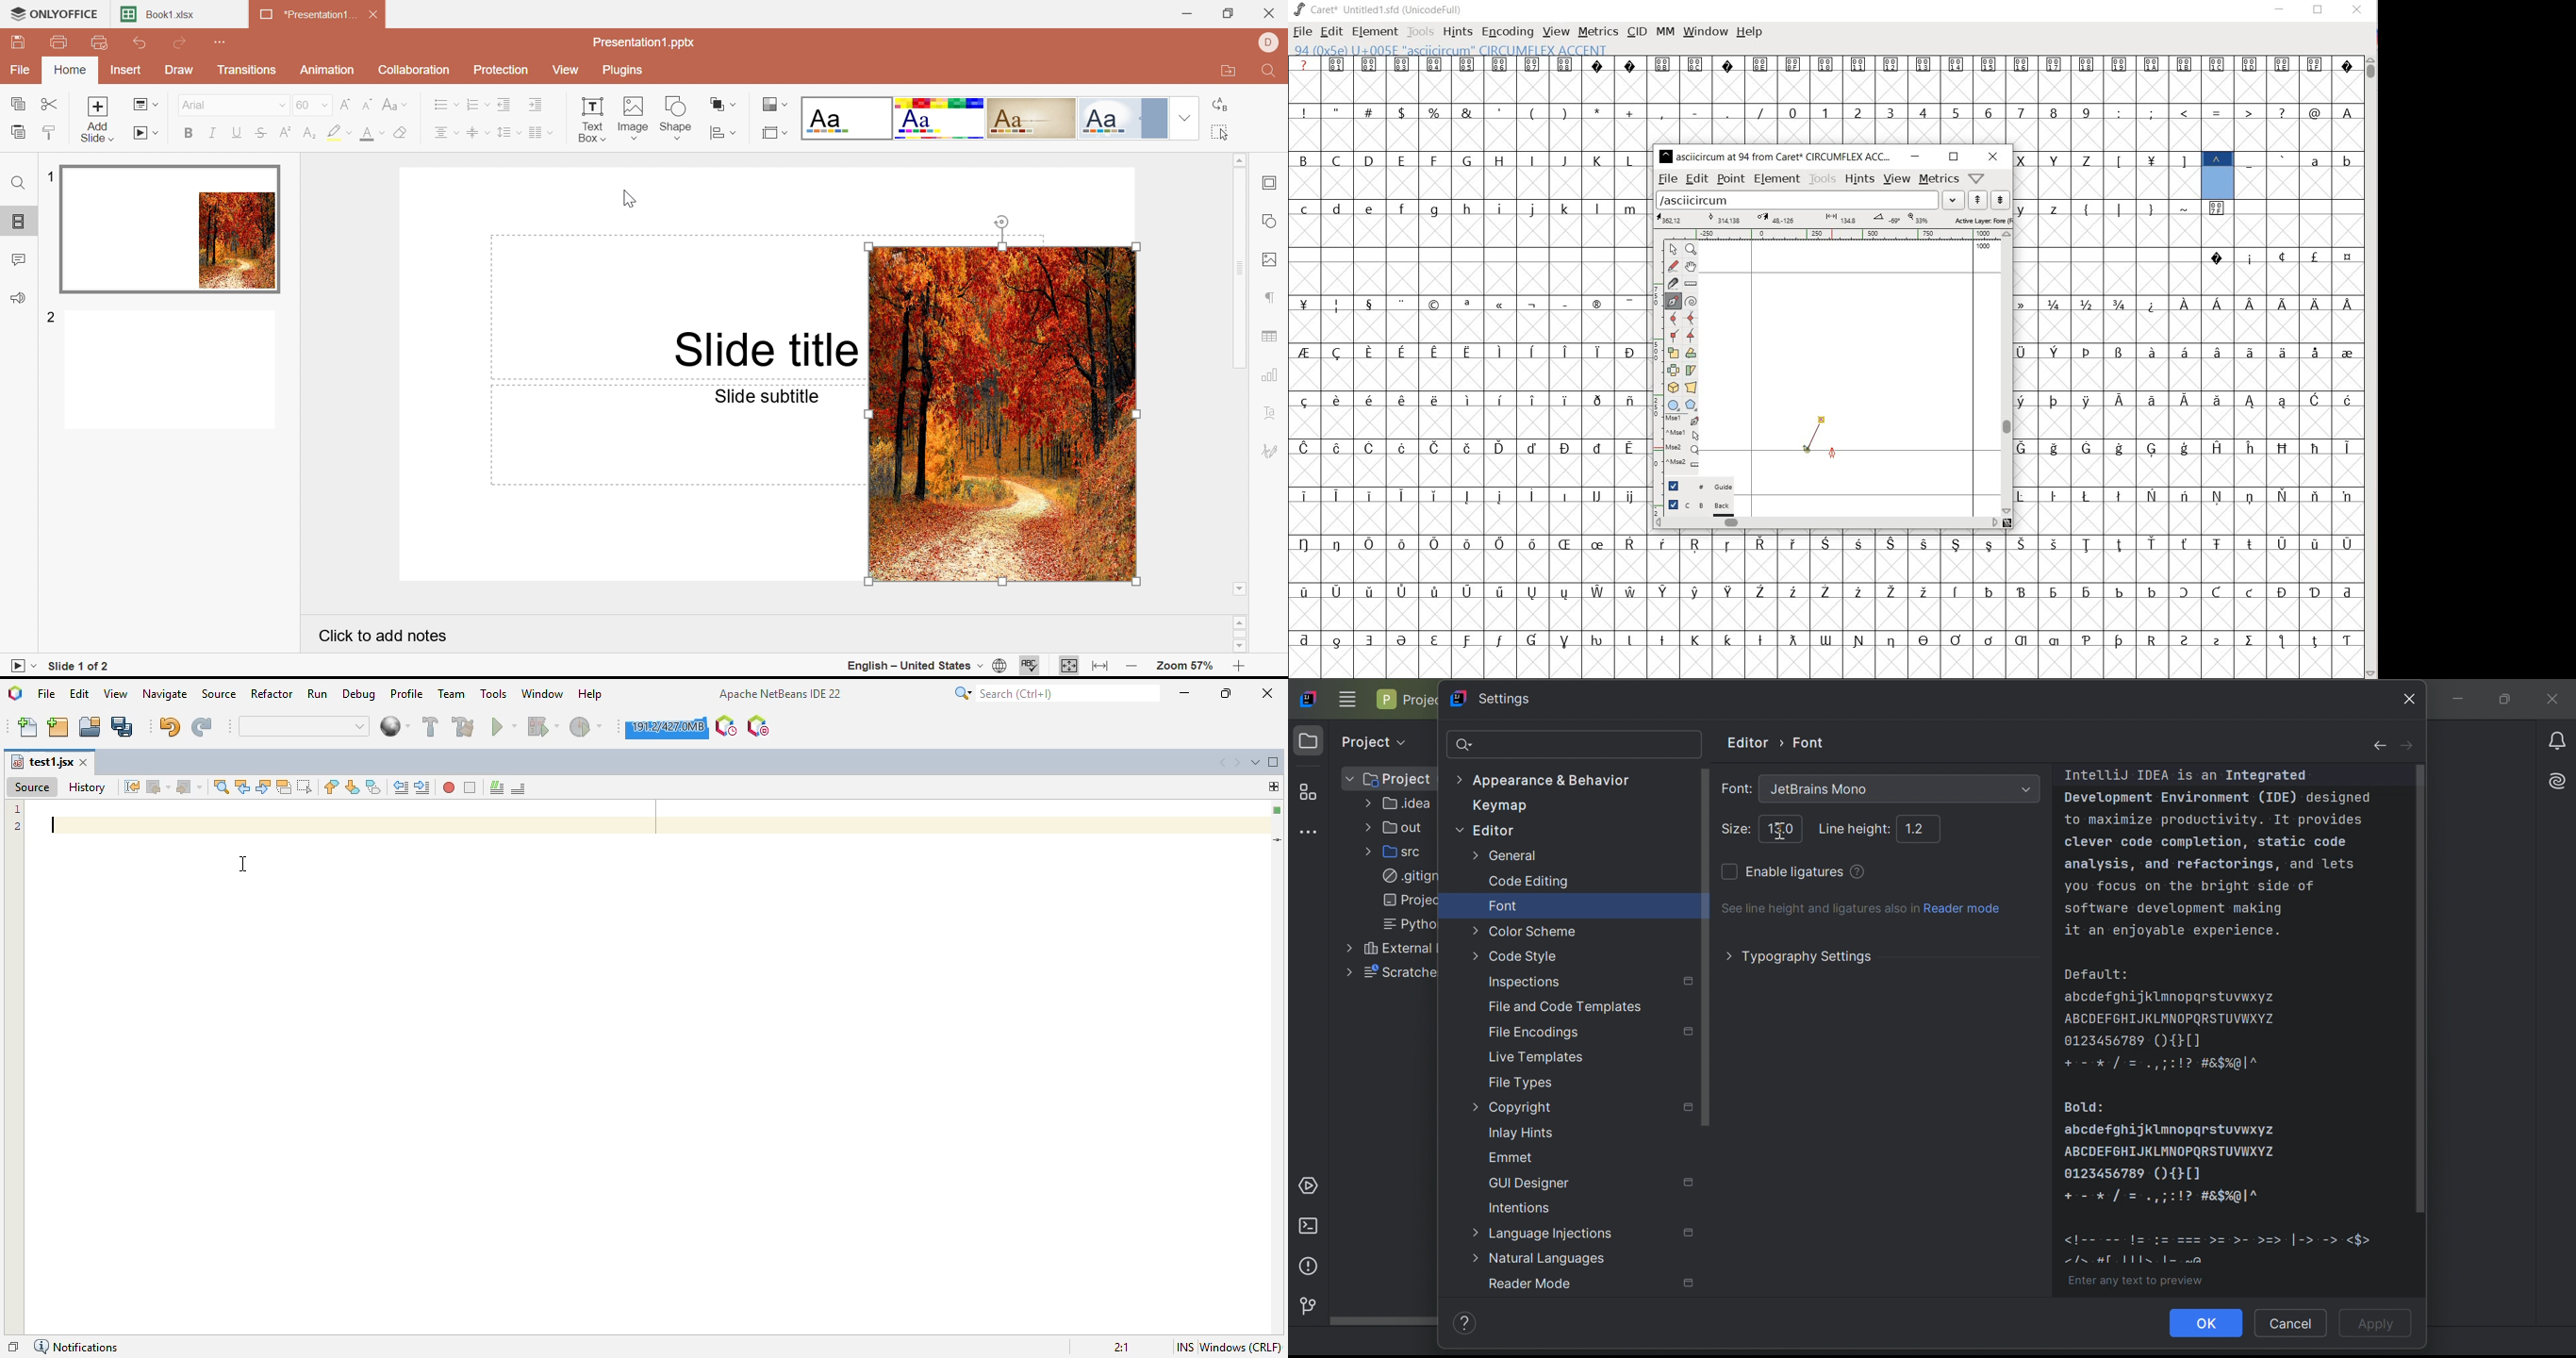 The image size is (2576, 1372). What do you see at coordinates (775, 104) in the screenshot?
I see `Change color theme` at bounding box center [775, 104].